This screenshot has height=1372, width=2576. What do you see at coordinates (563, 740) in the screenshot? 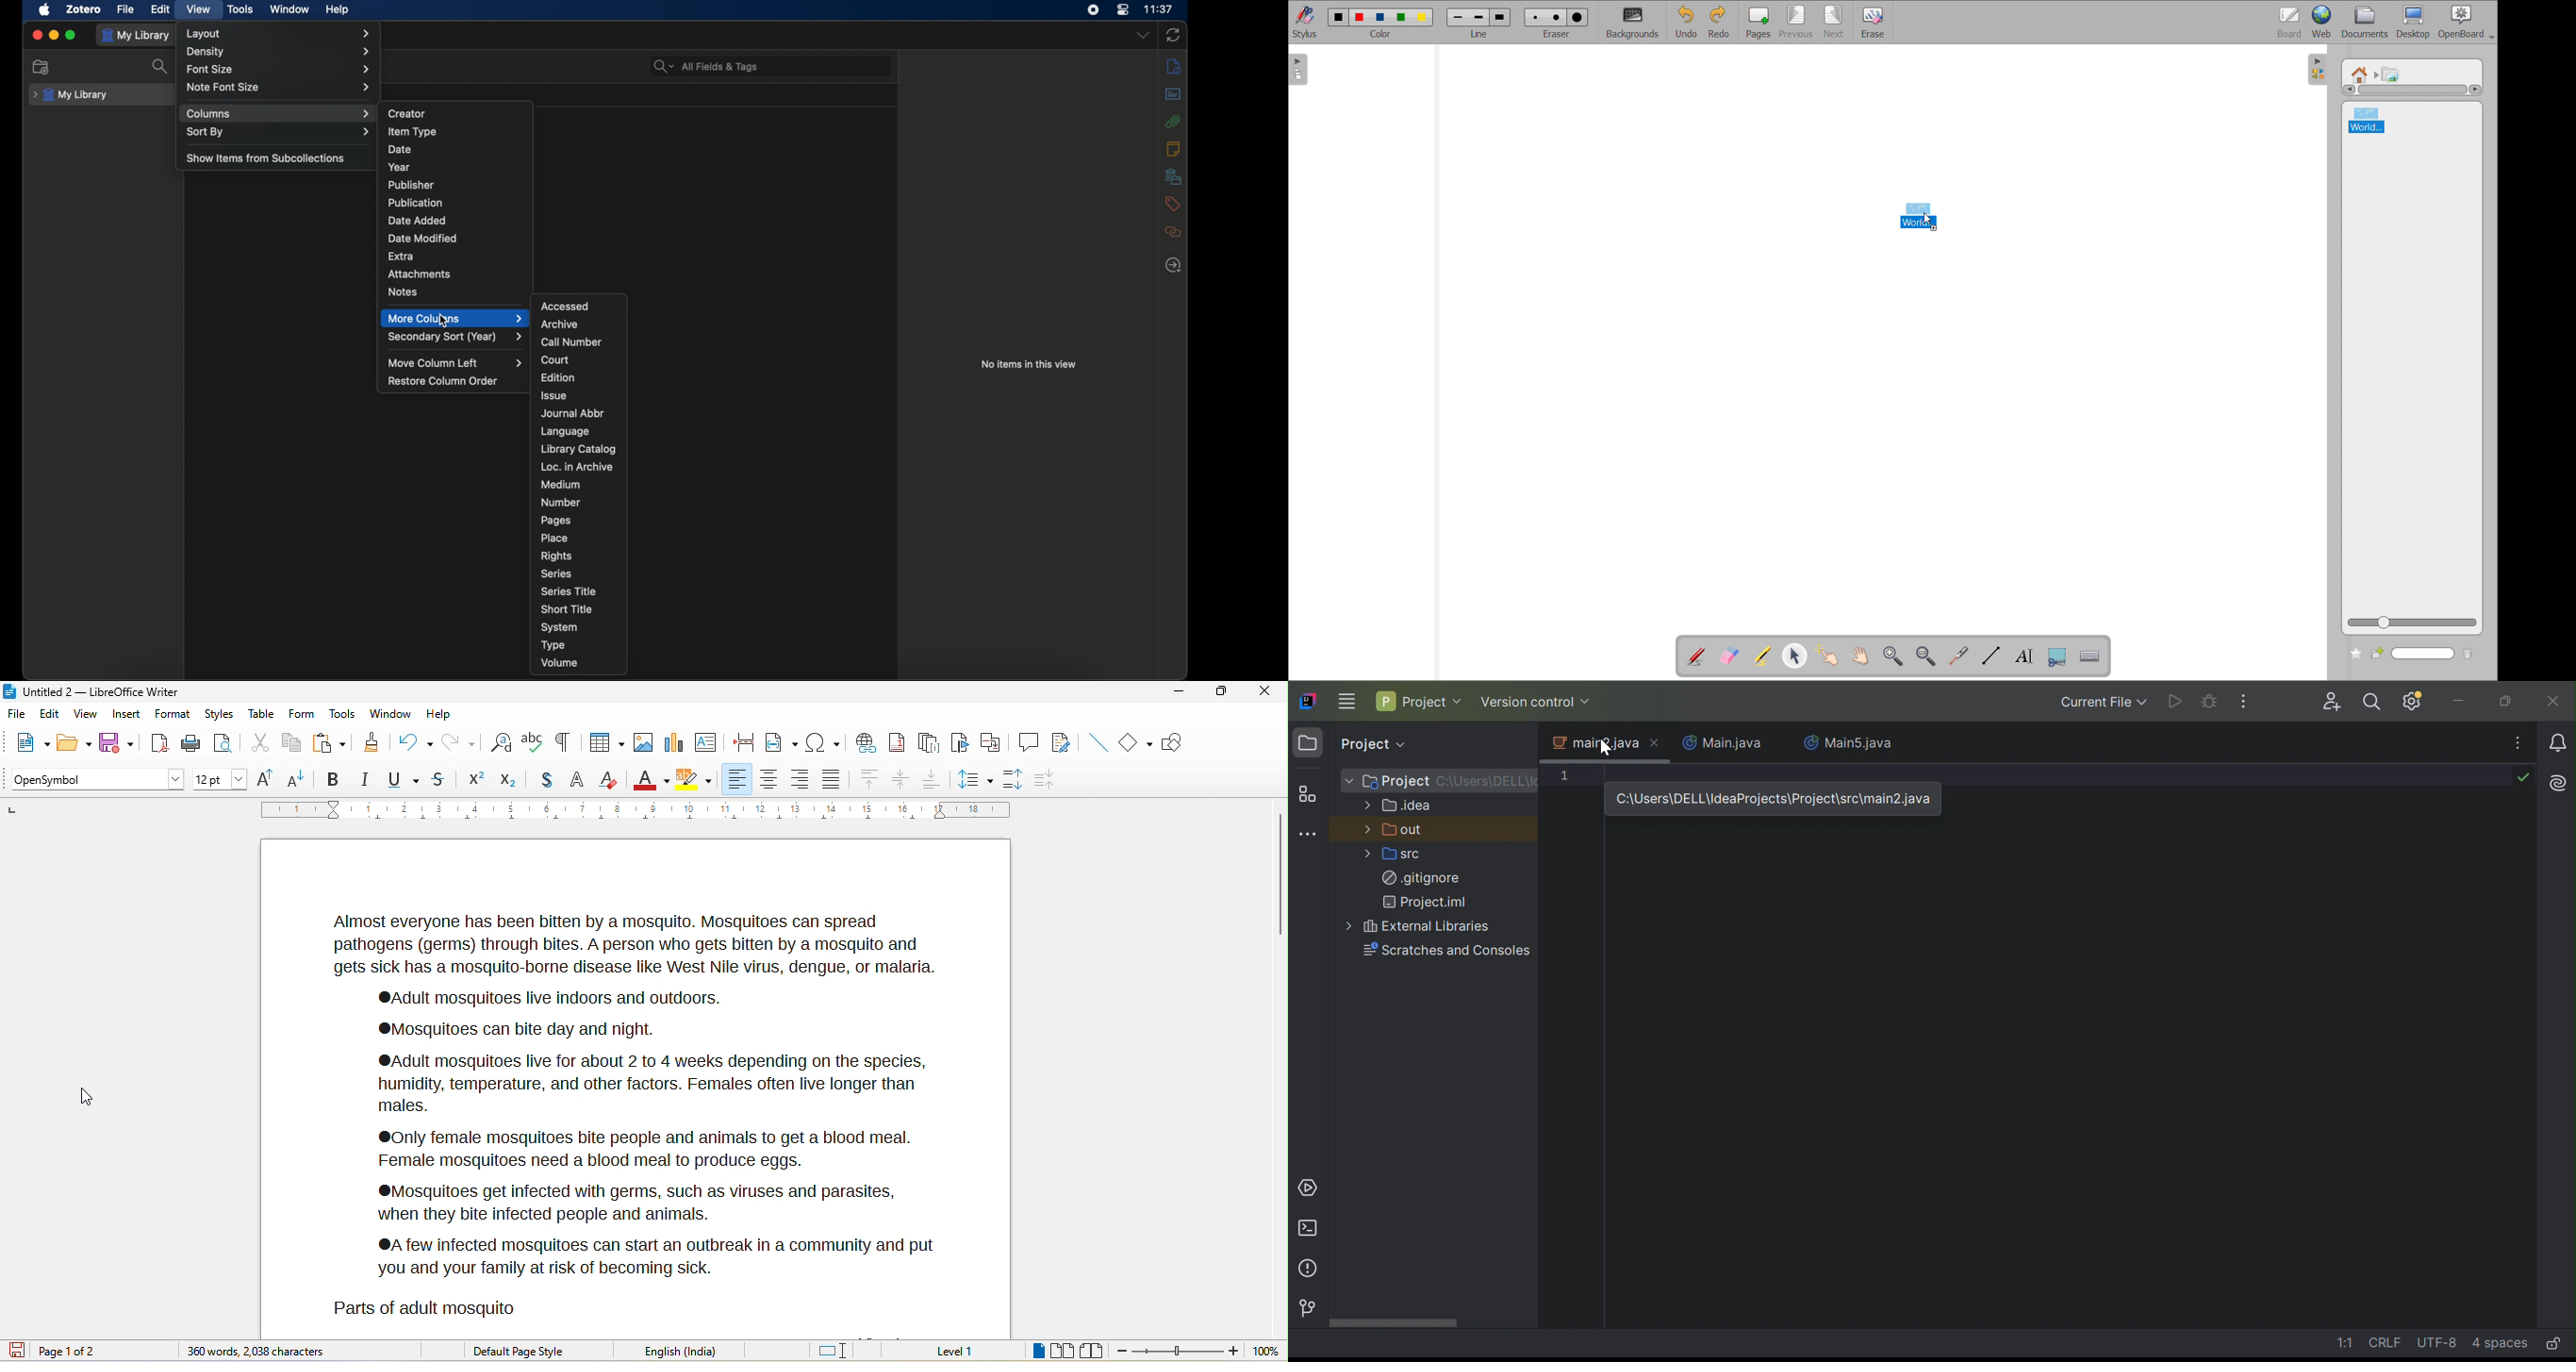
I see `toggle formatting marks` at bounding box center [563, 740].